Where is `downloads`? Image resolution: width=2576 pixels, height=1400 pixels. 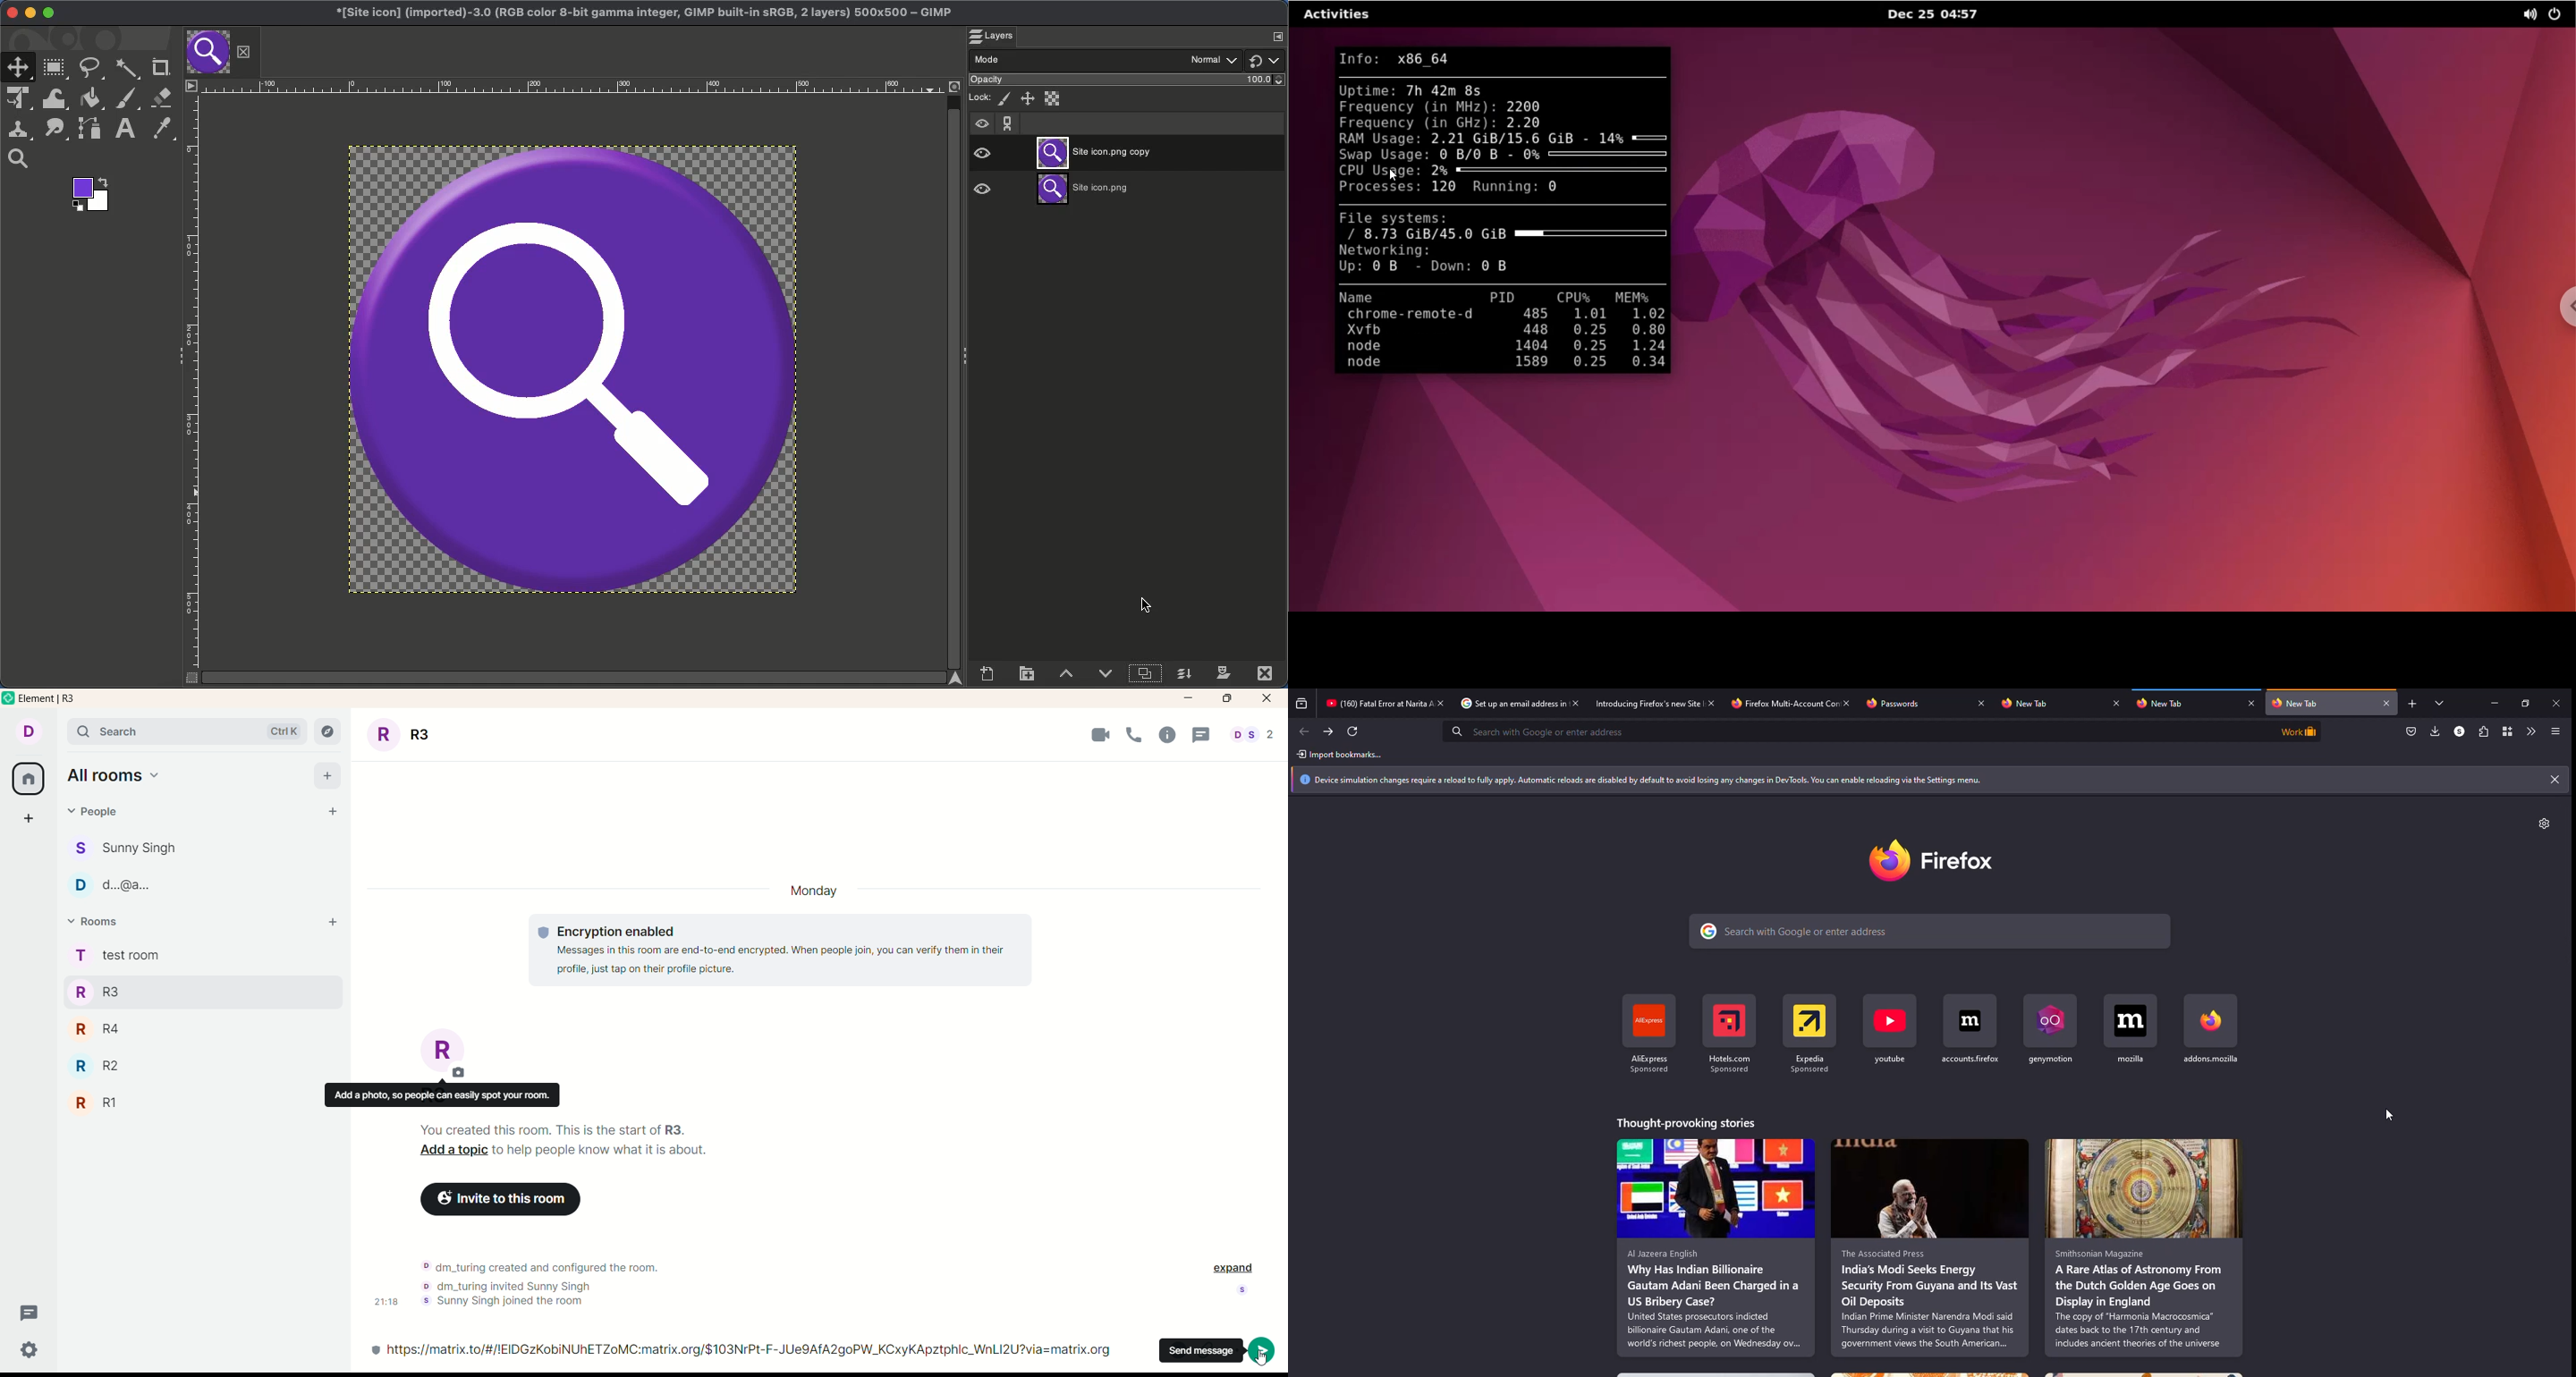 downloads is located at coordinates (2434, 731).